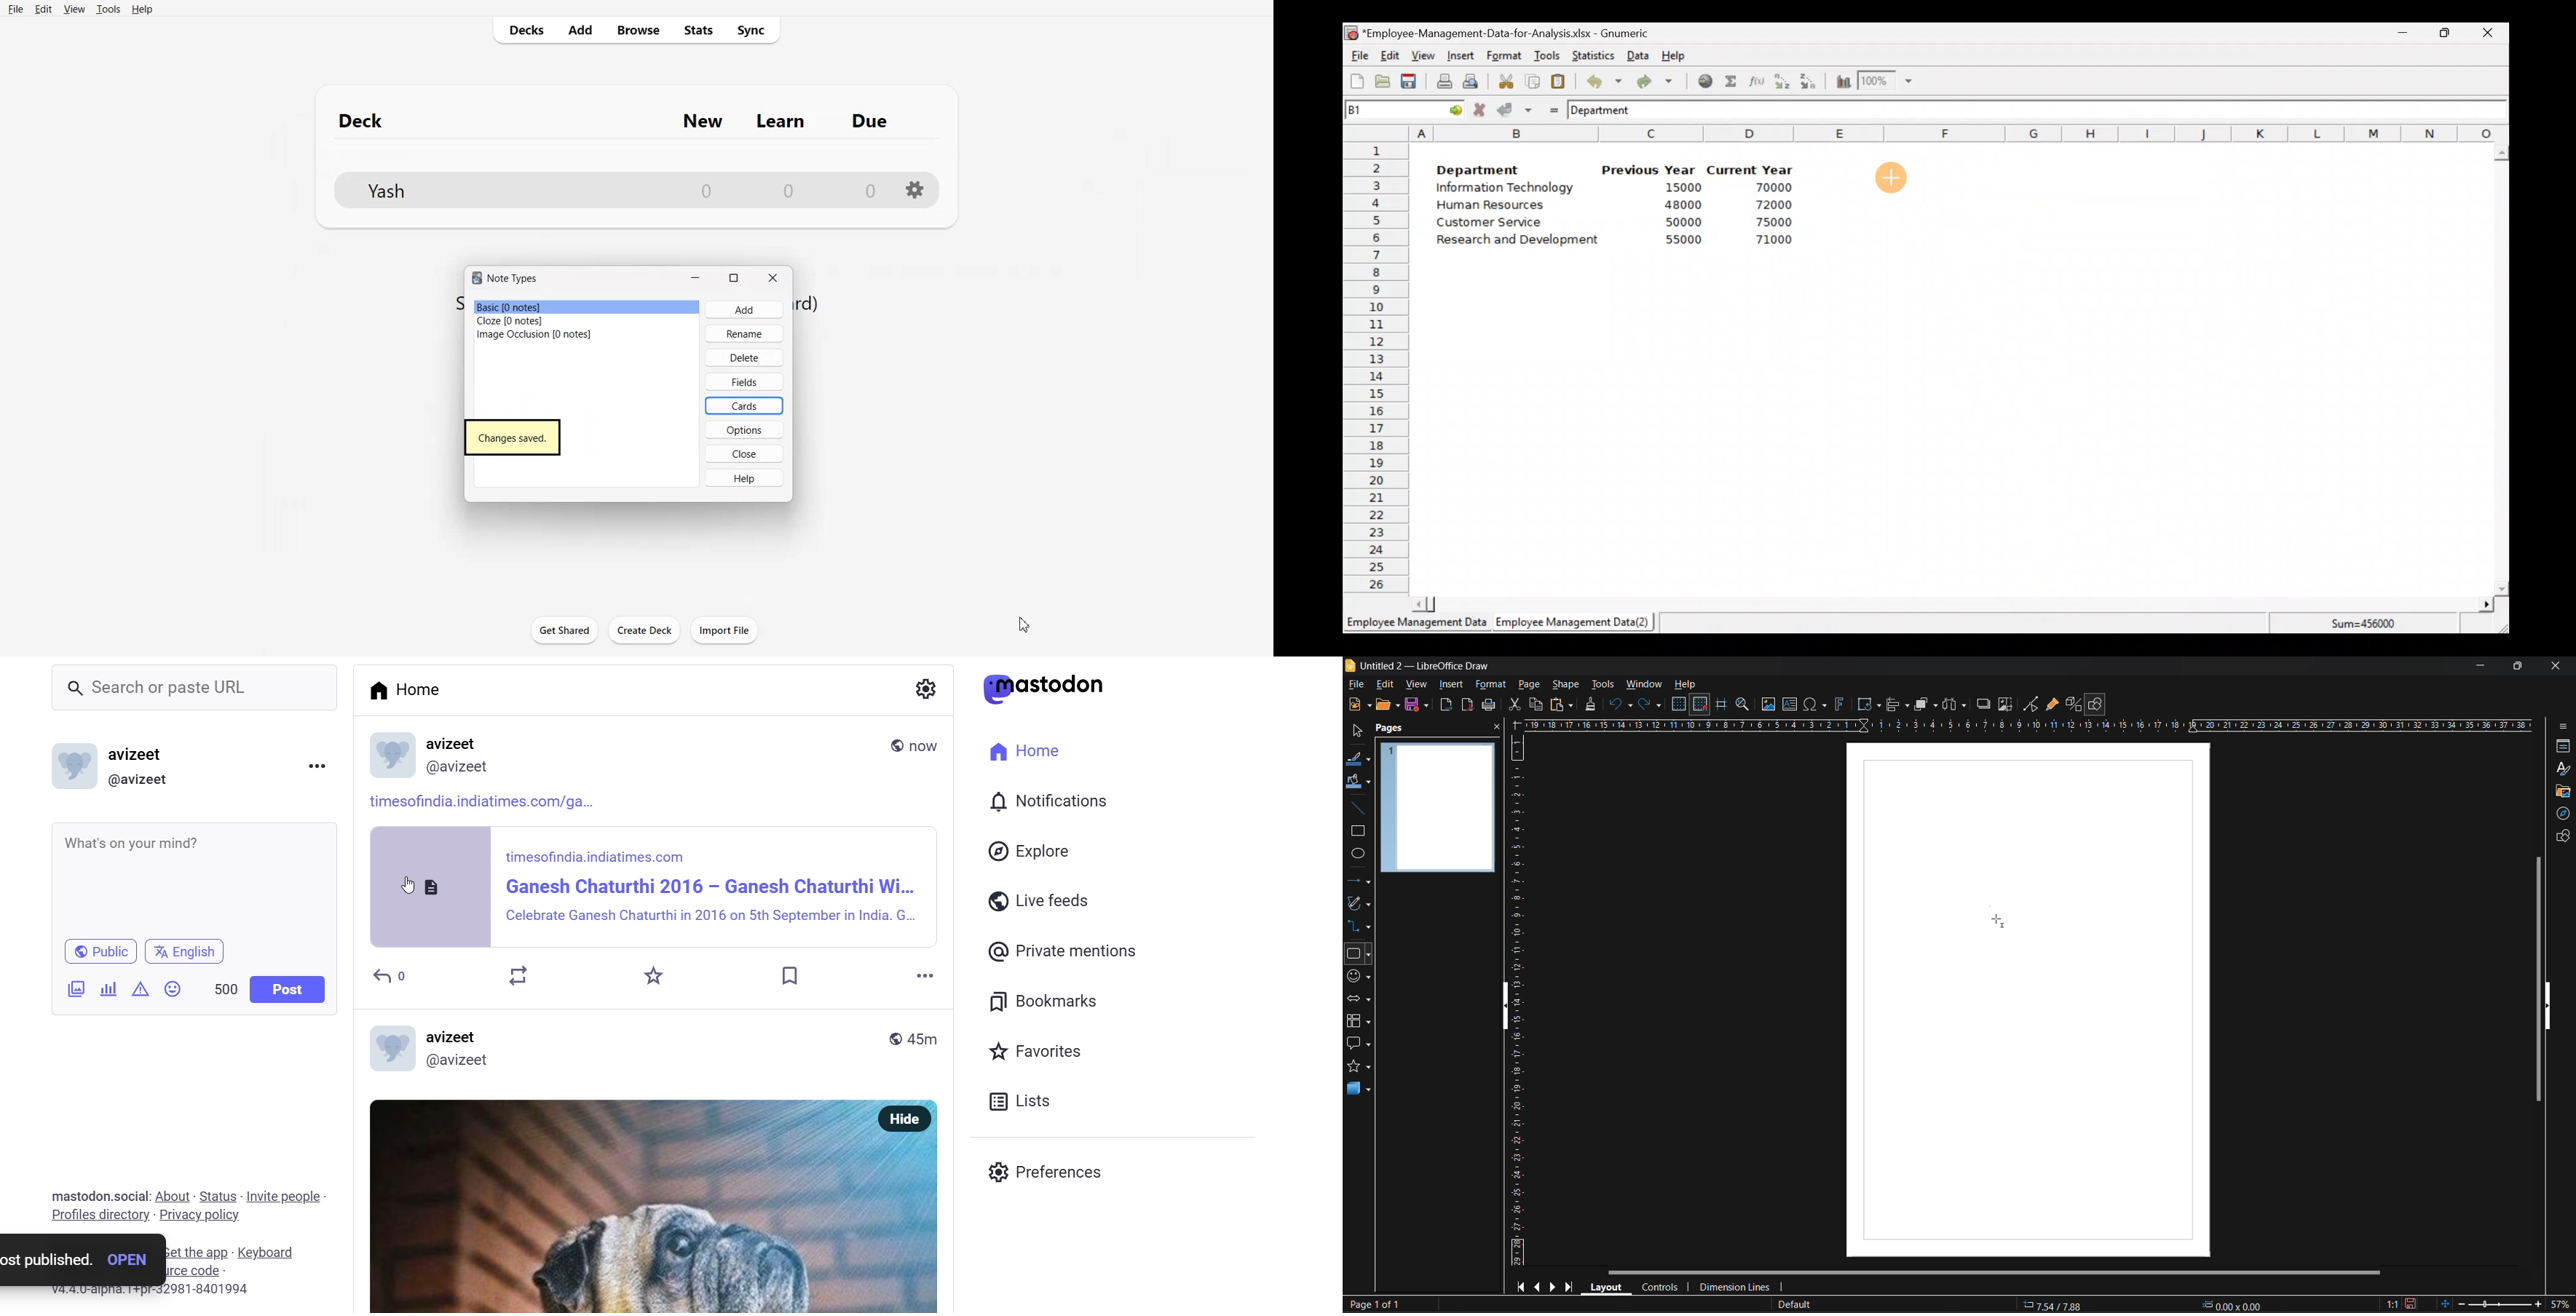  Describe the element at coordinates (1591, 54) in the screenshot. I see `Statistics` at that location.